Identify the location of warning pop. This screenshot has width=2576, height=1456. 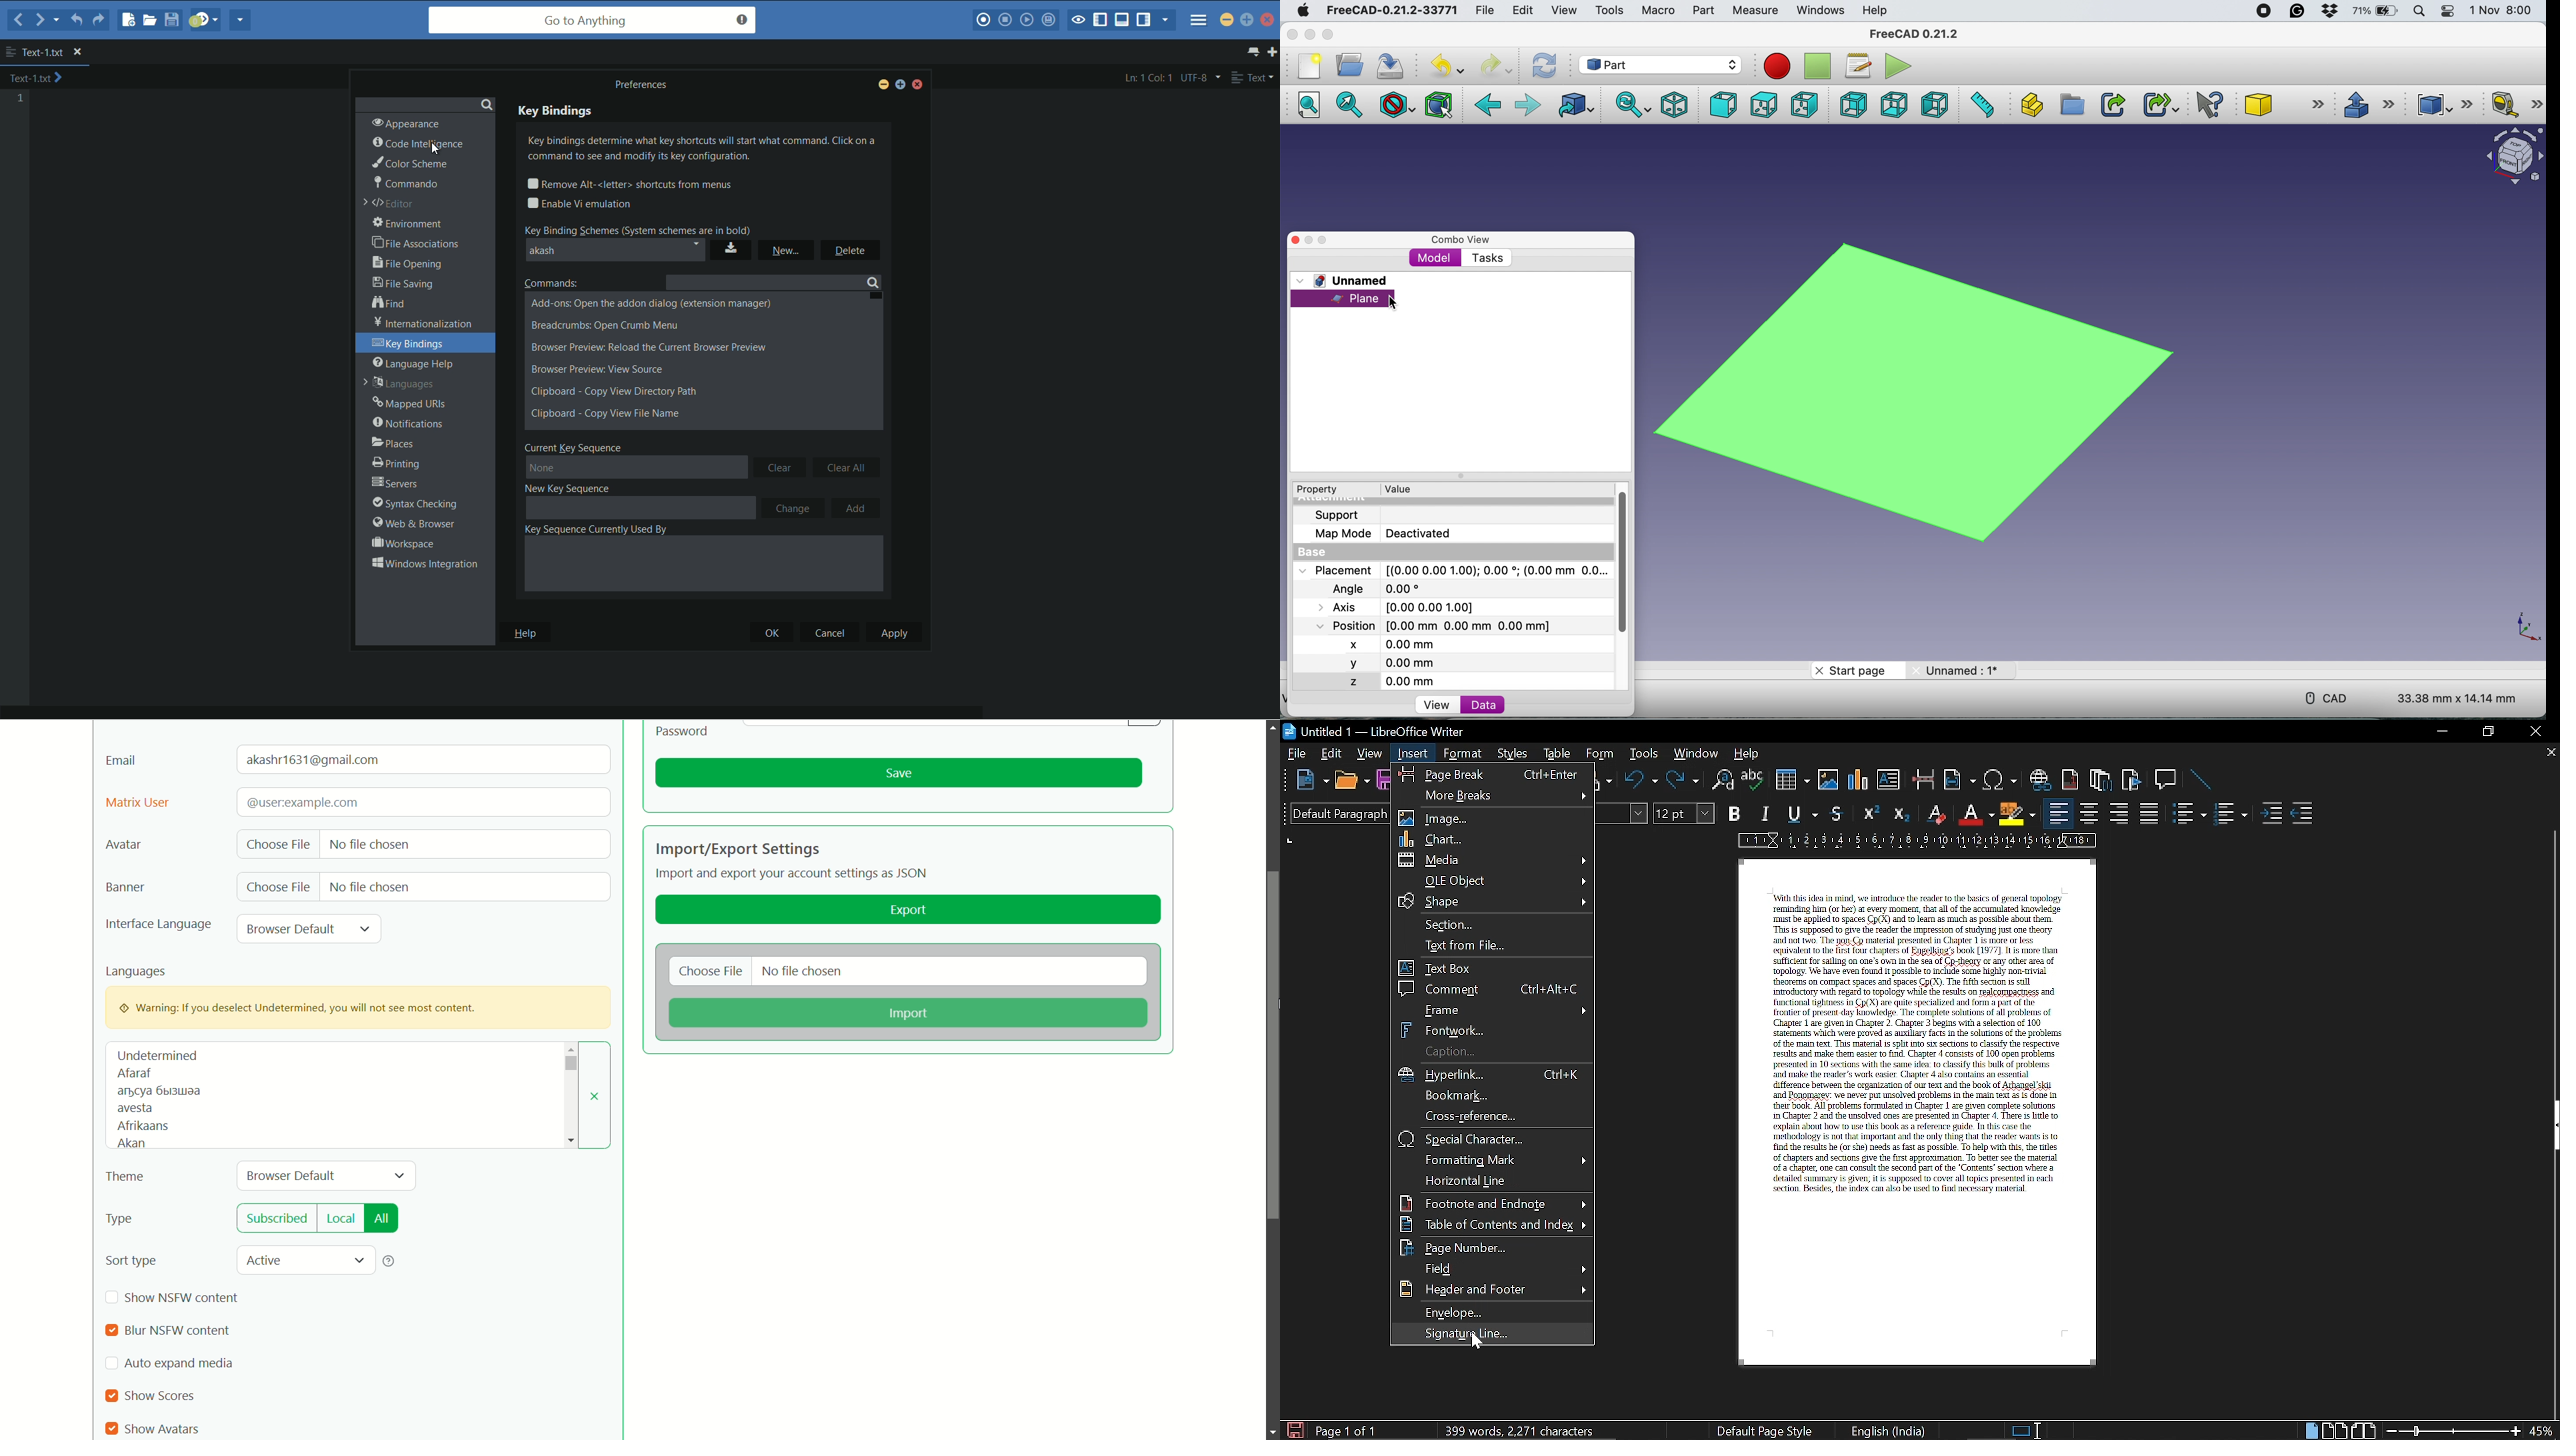
(358, 1007).